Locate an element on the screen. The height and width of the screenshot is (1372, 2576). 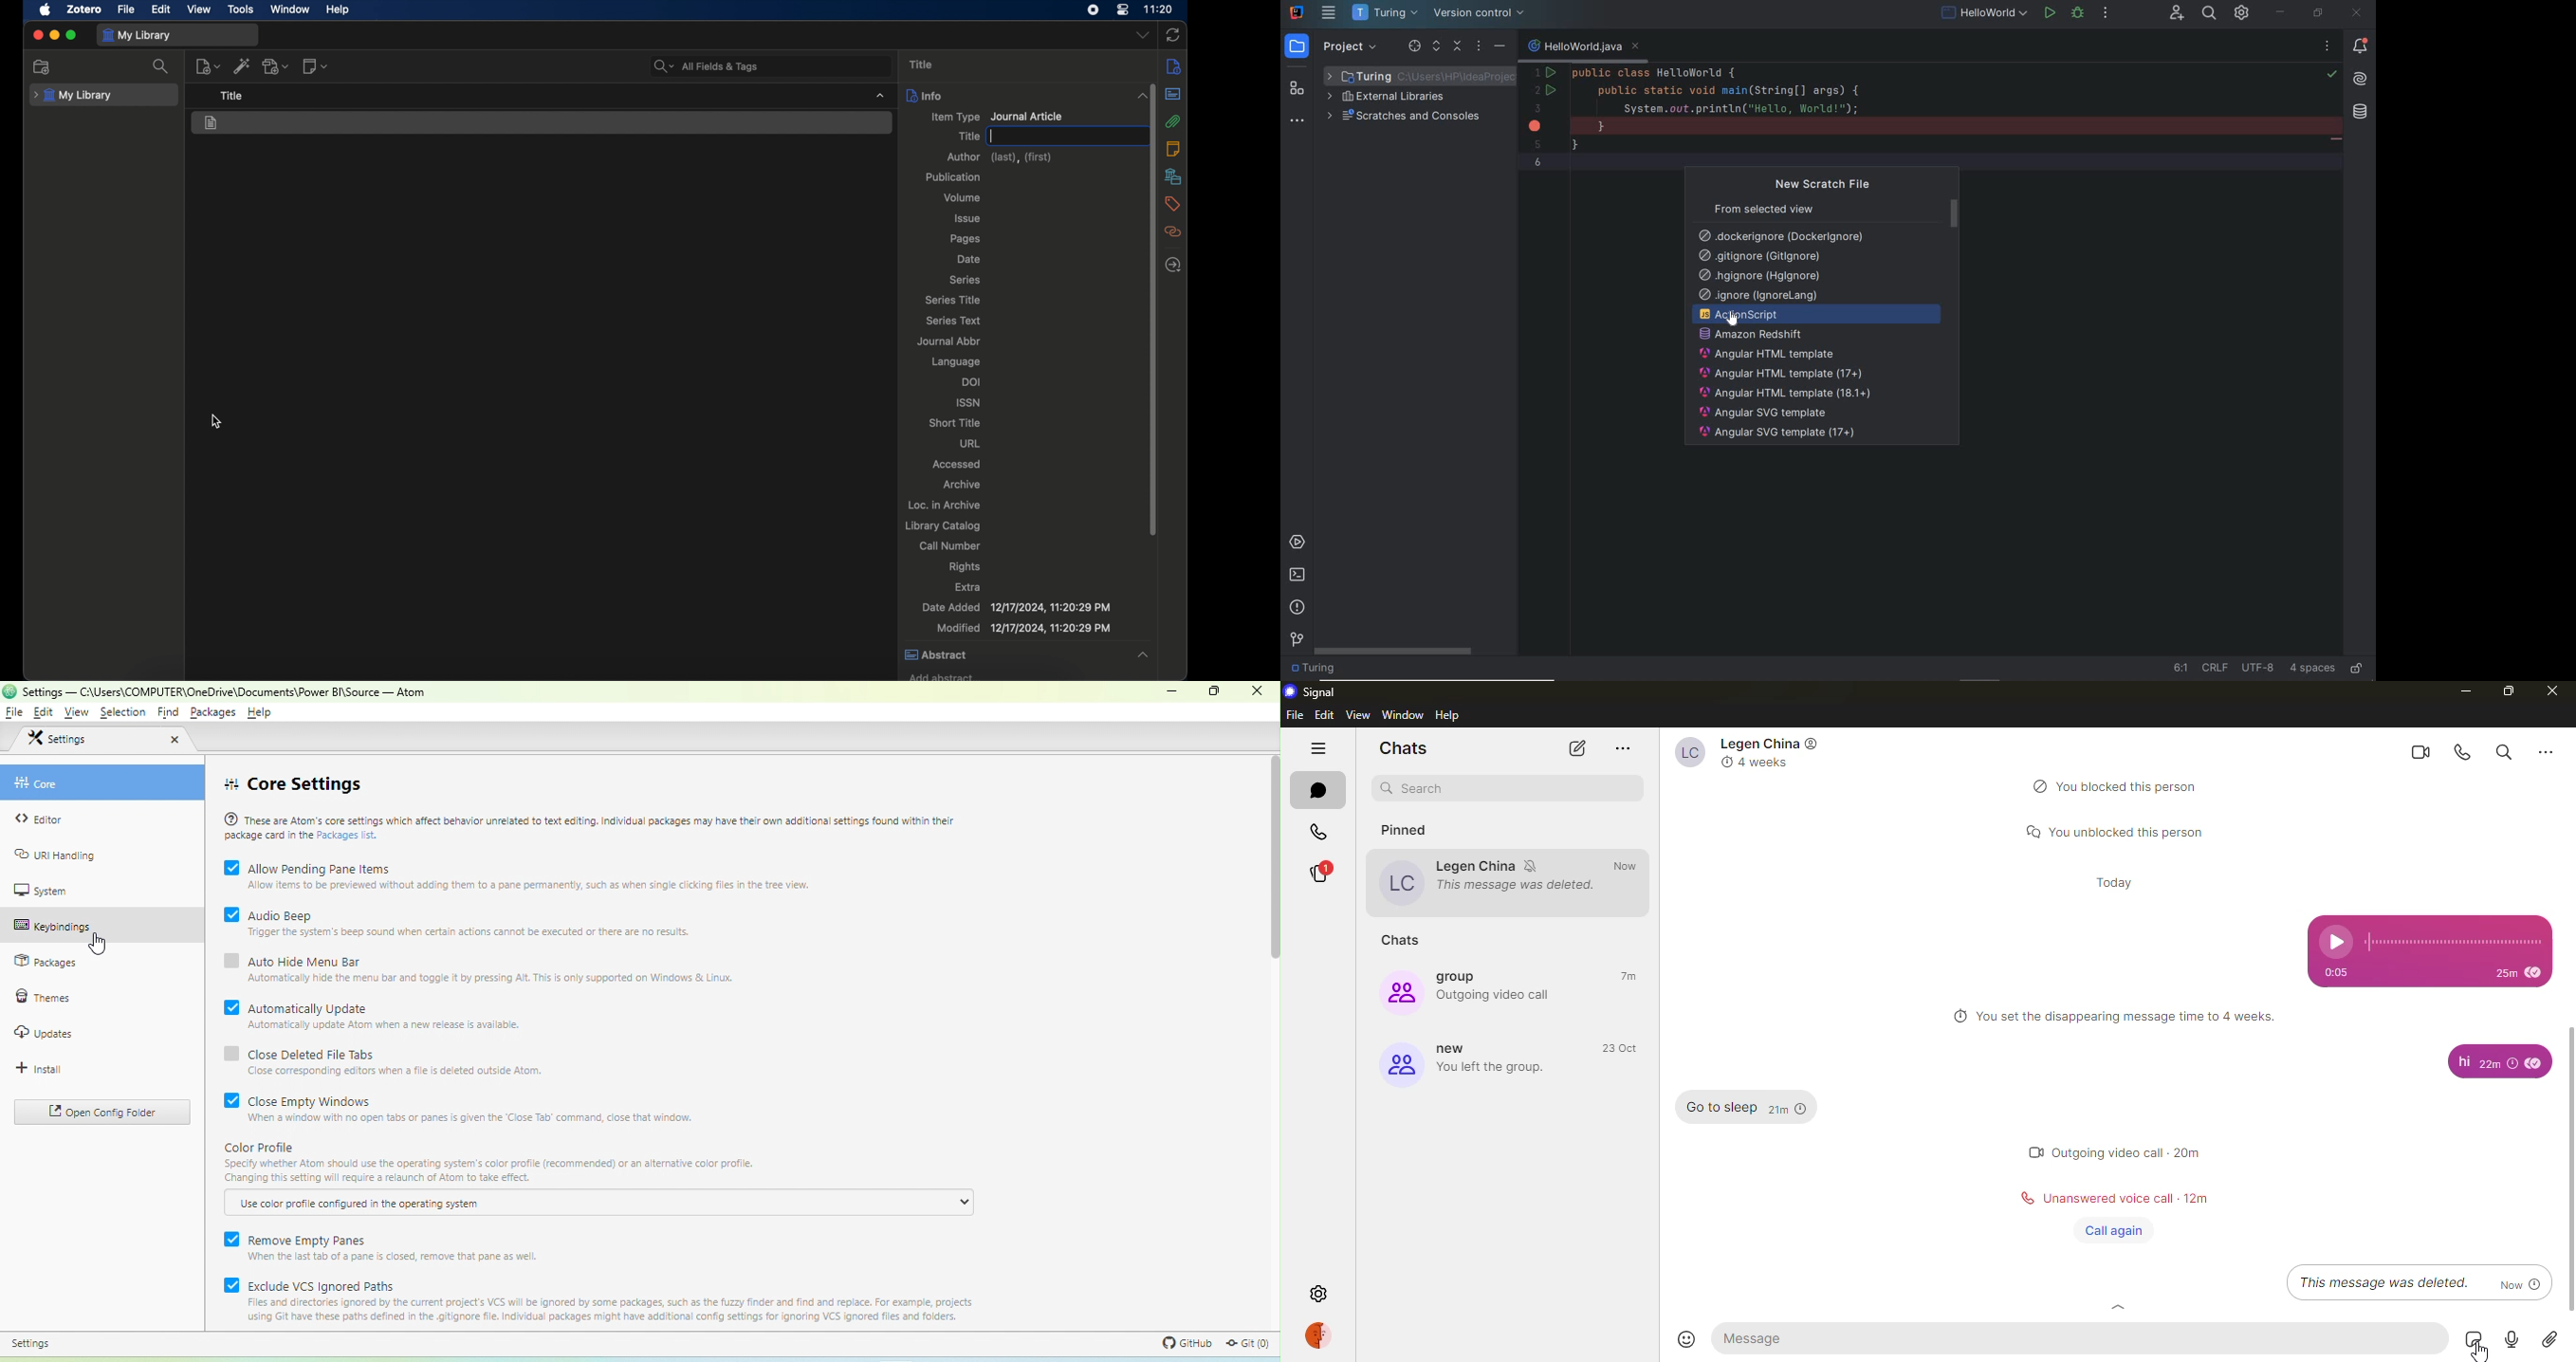
audio beep is located at coordinates (268, 914).